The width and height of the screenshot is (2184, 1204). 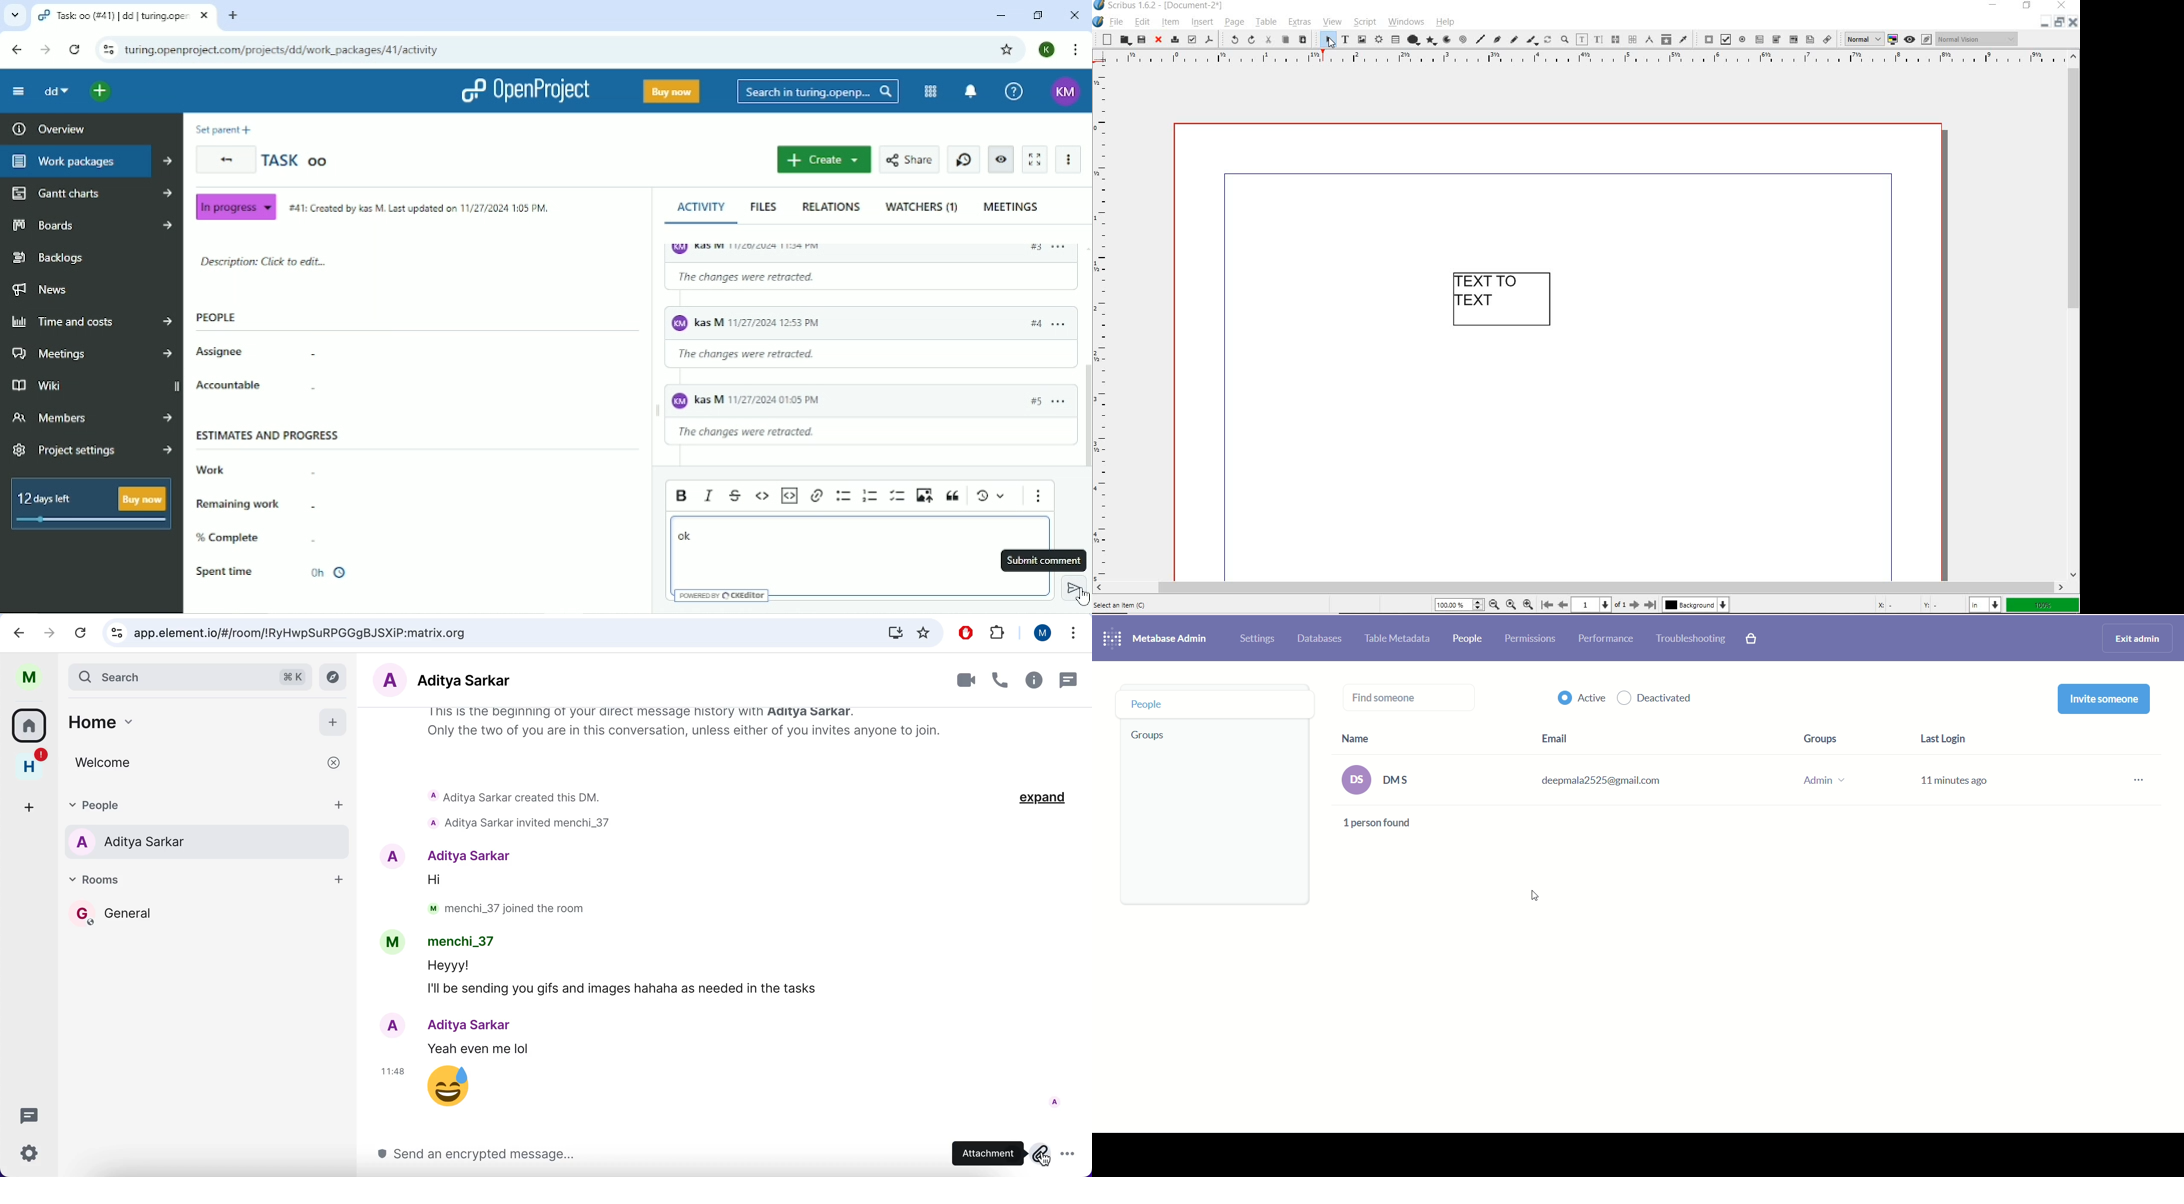 I want to click on extras, so click(x=1300, y=22).